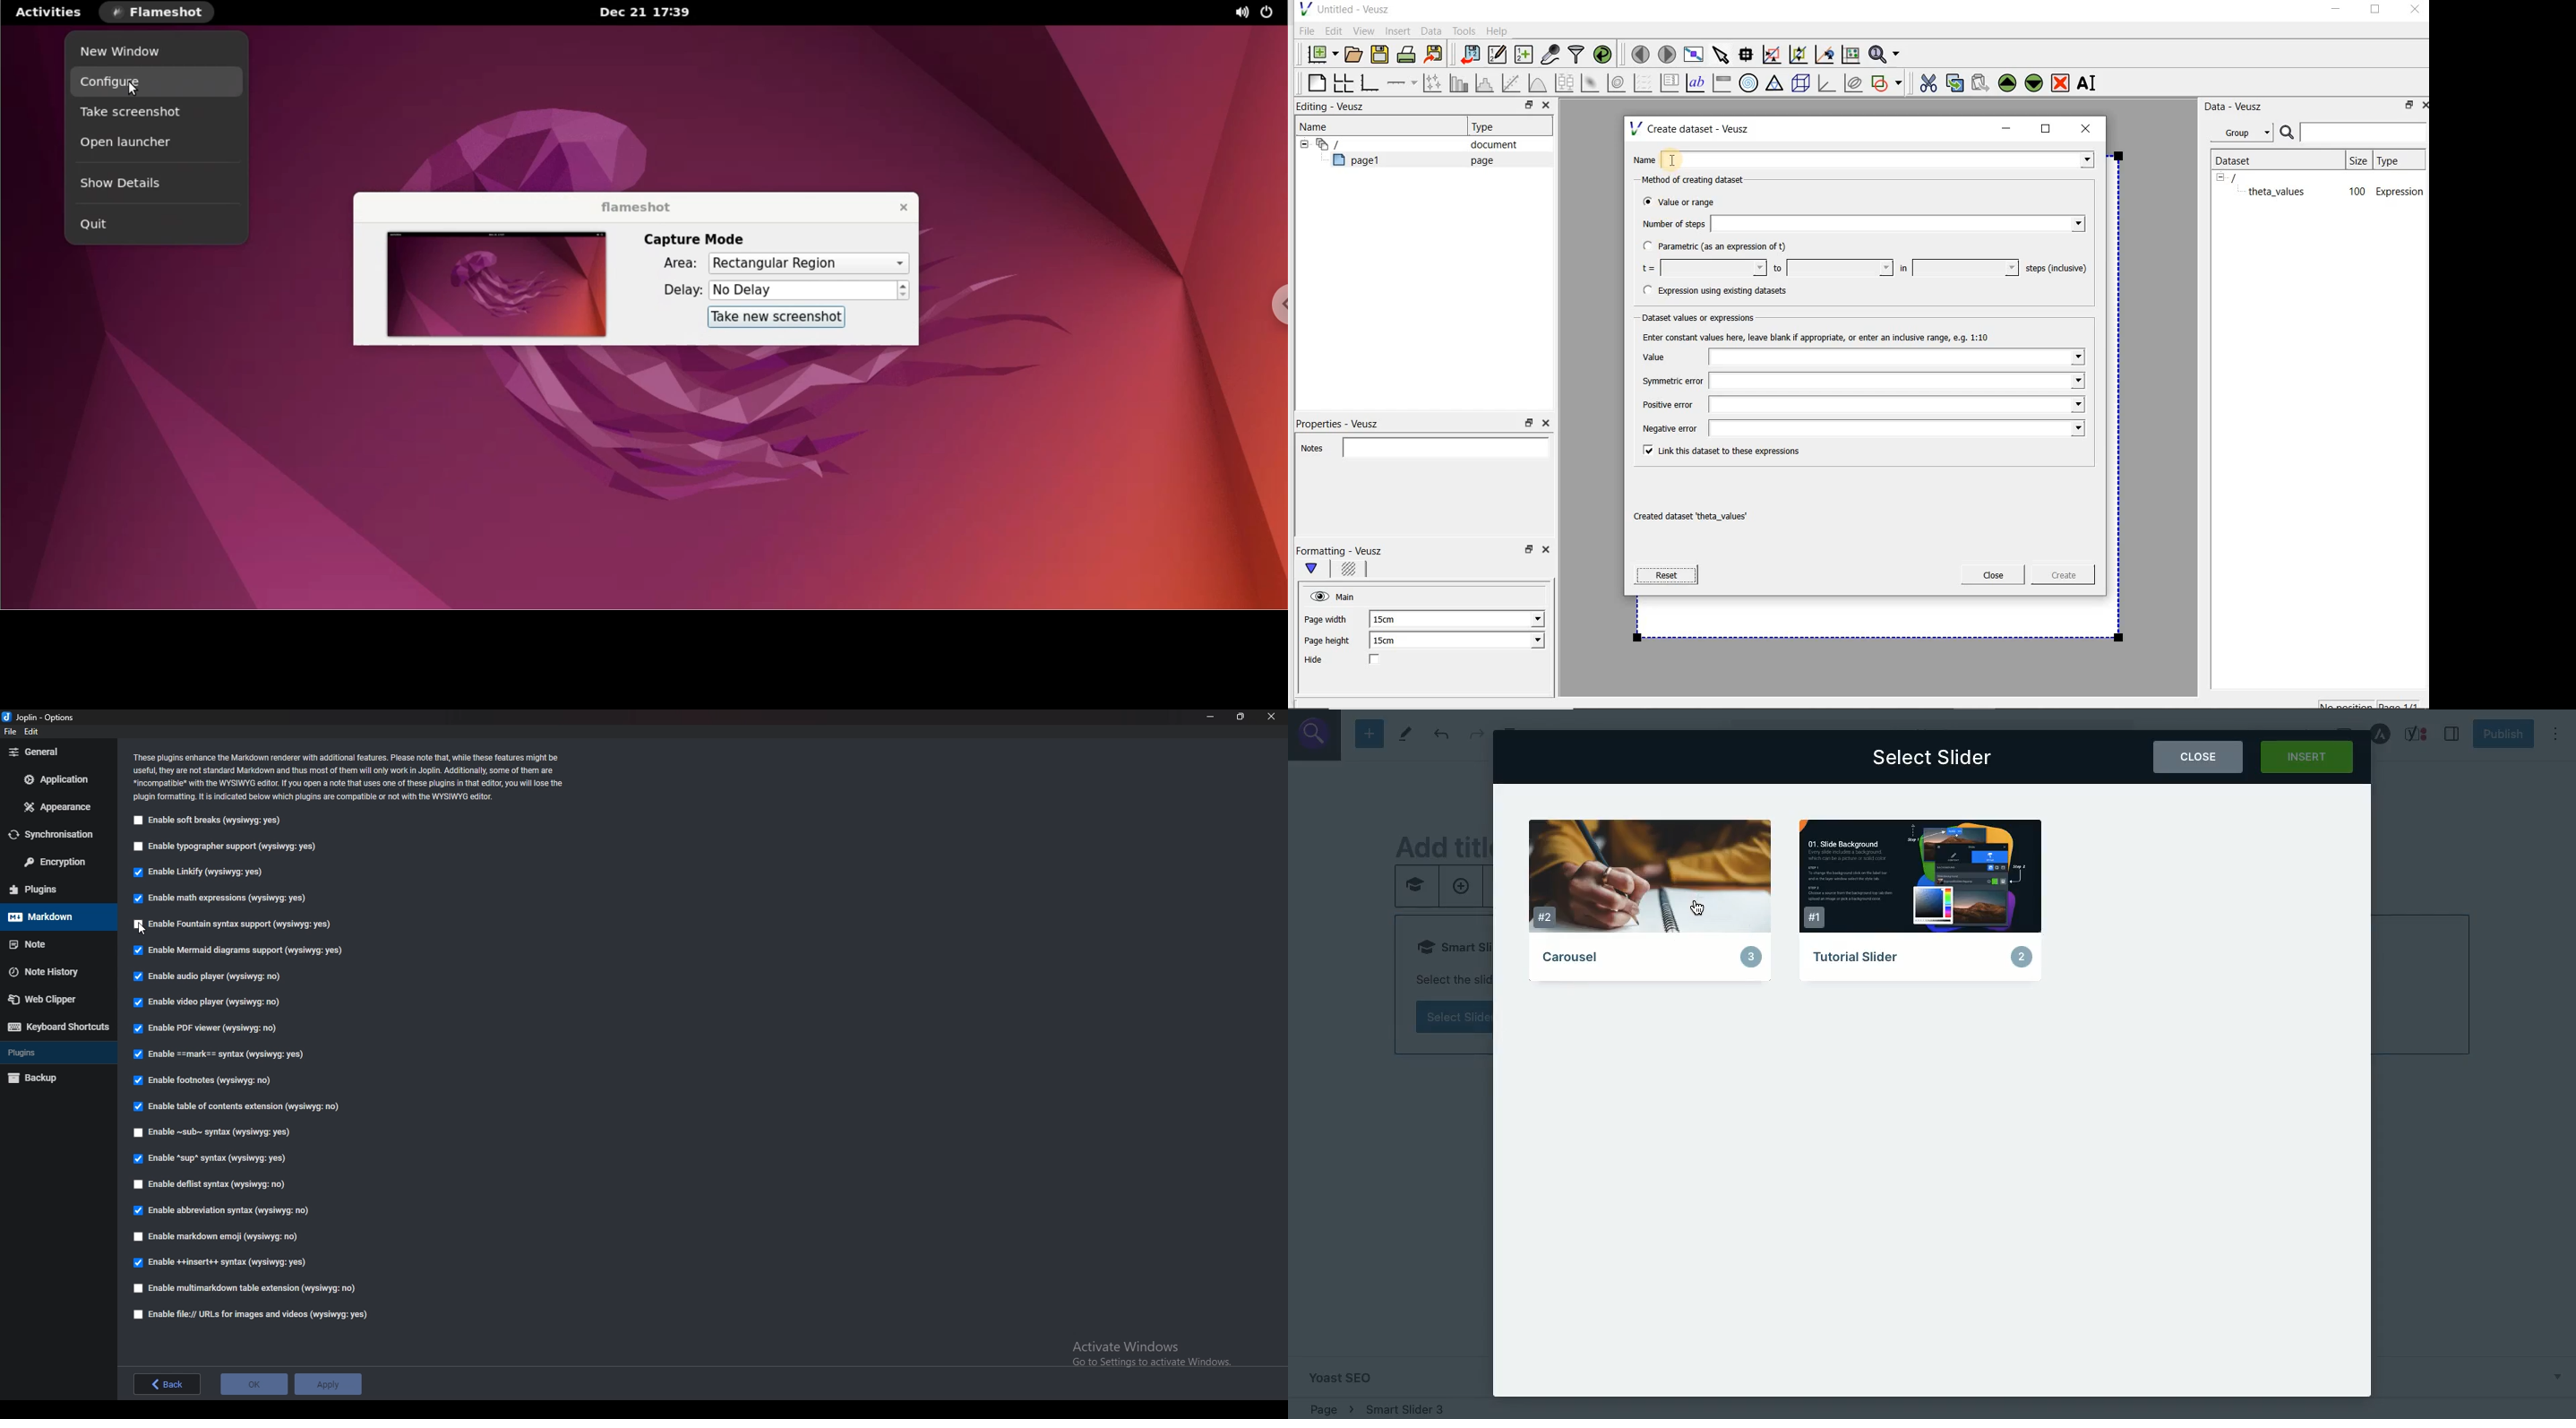 The height and width of the screenshot is (1428, 2576). Describe the element at coordinates (206, 1001) in the screenshot. I see `enable video player` at that location.